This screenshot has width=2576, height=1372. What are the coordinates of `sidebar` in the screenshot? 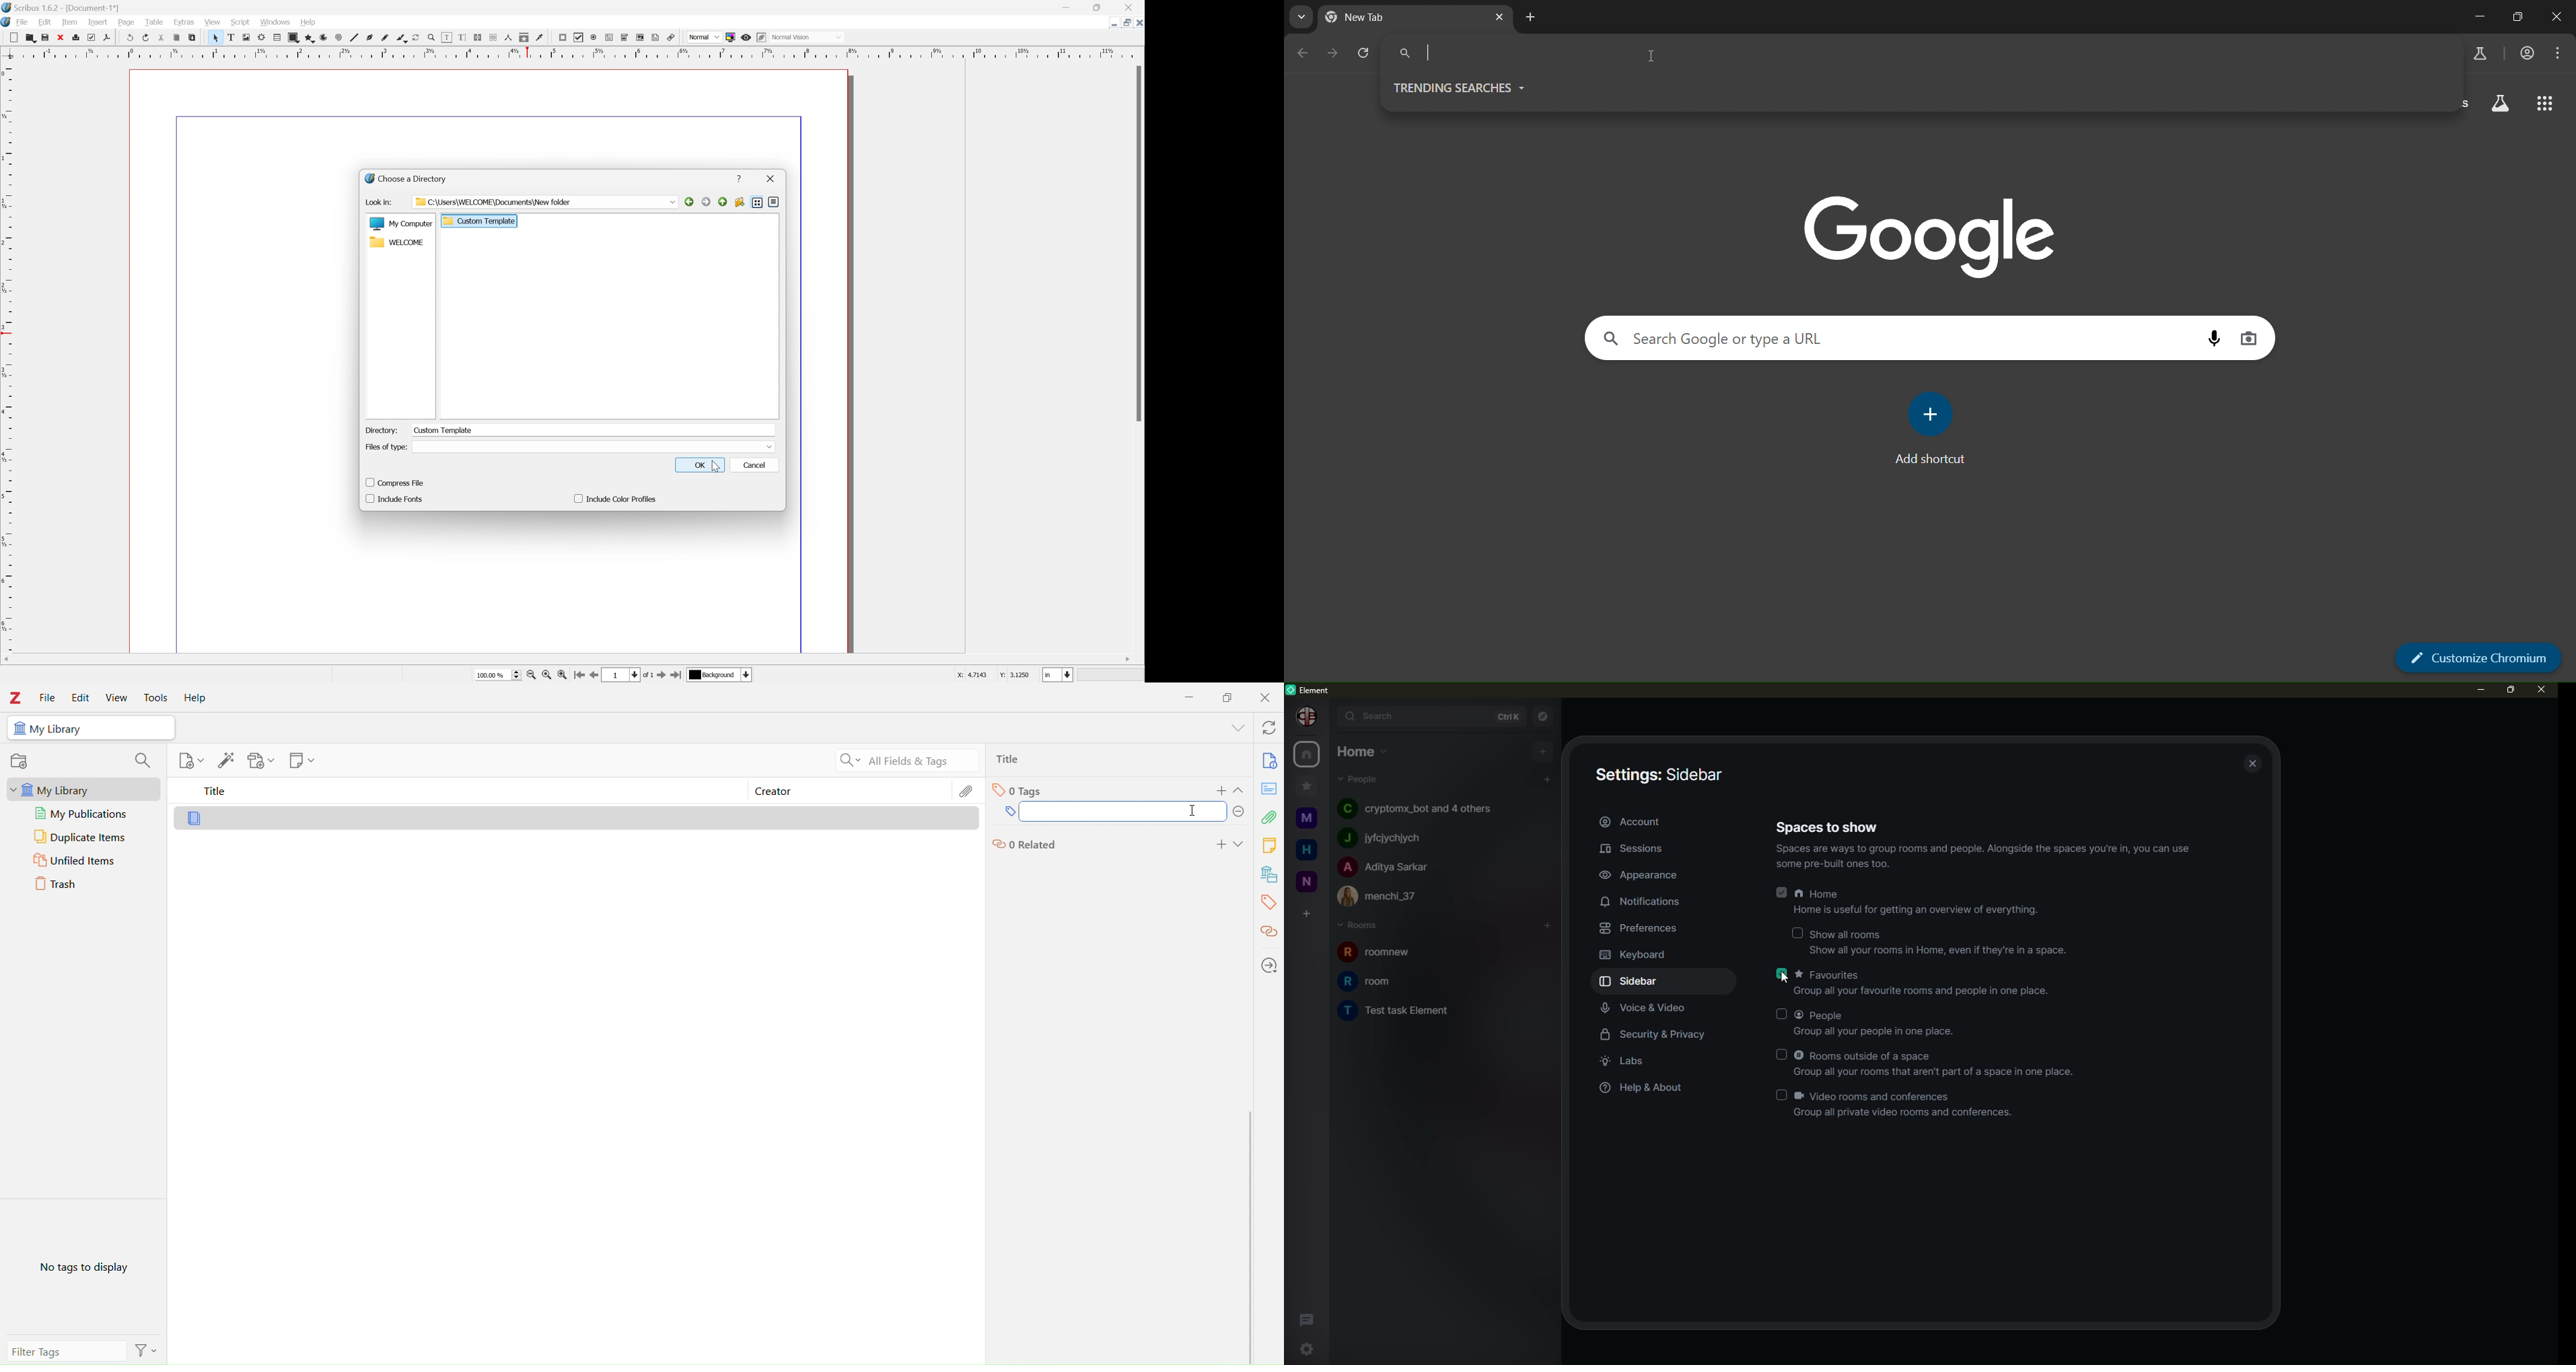 It's located at (1662, 775).